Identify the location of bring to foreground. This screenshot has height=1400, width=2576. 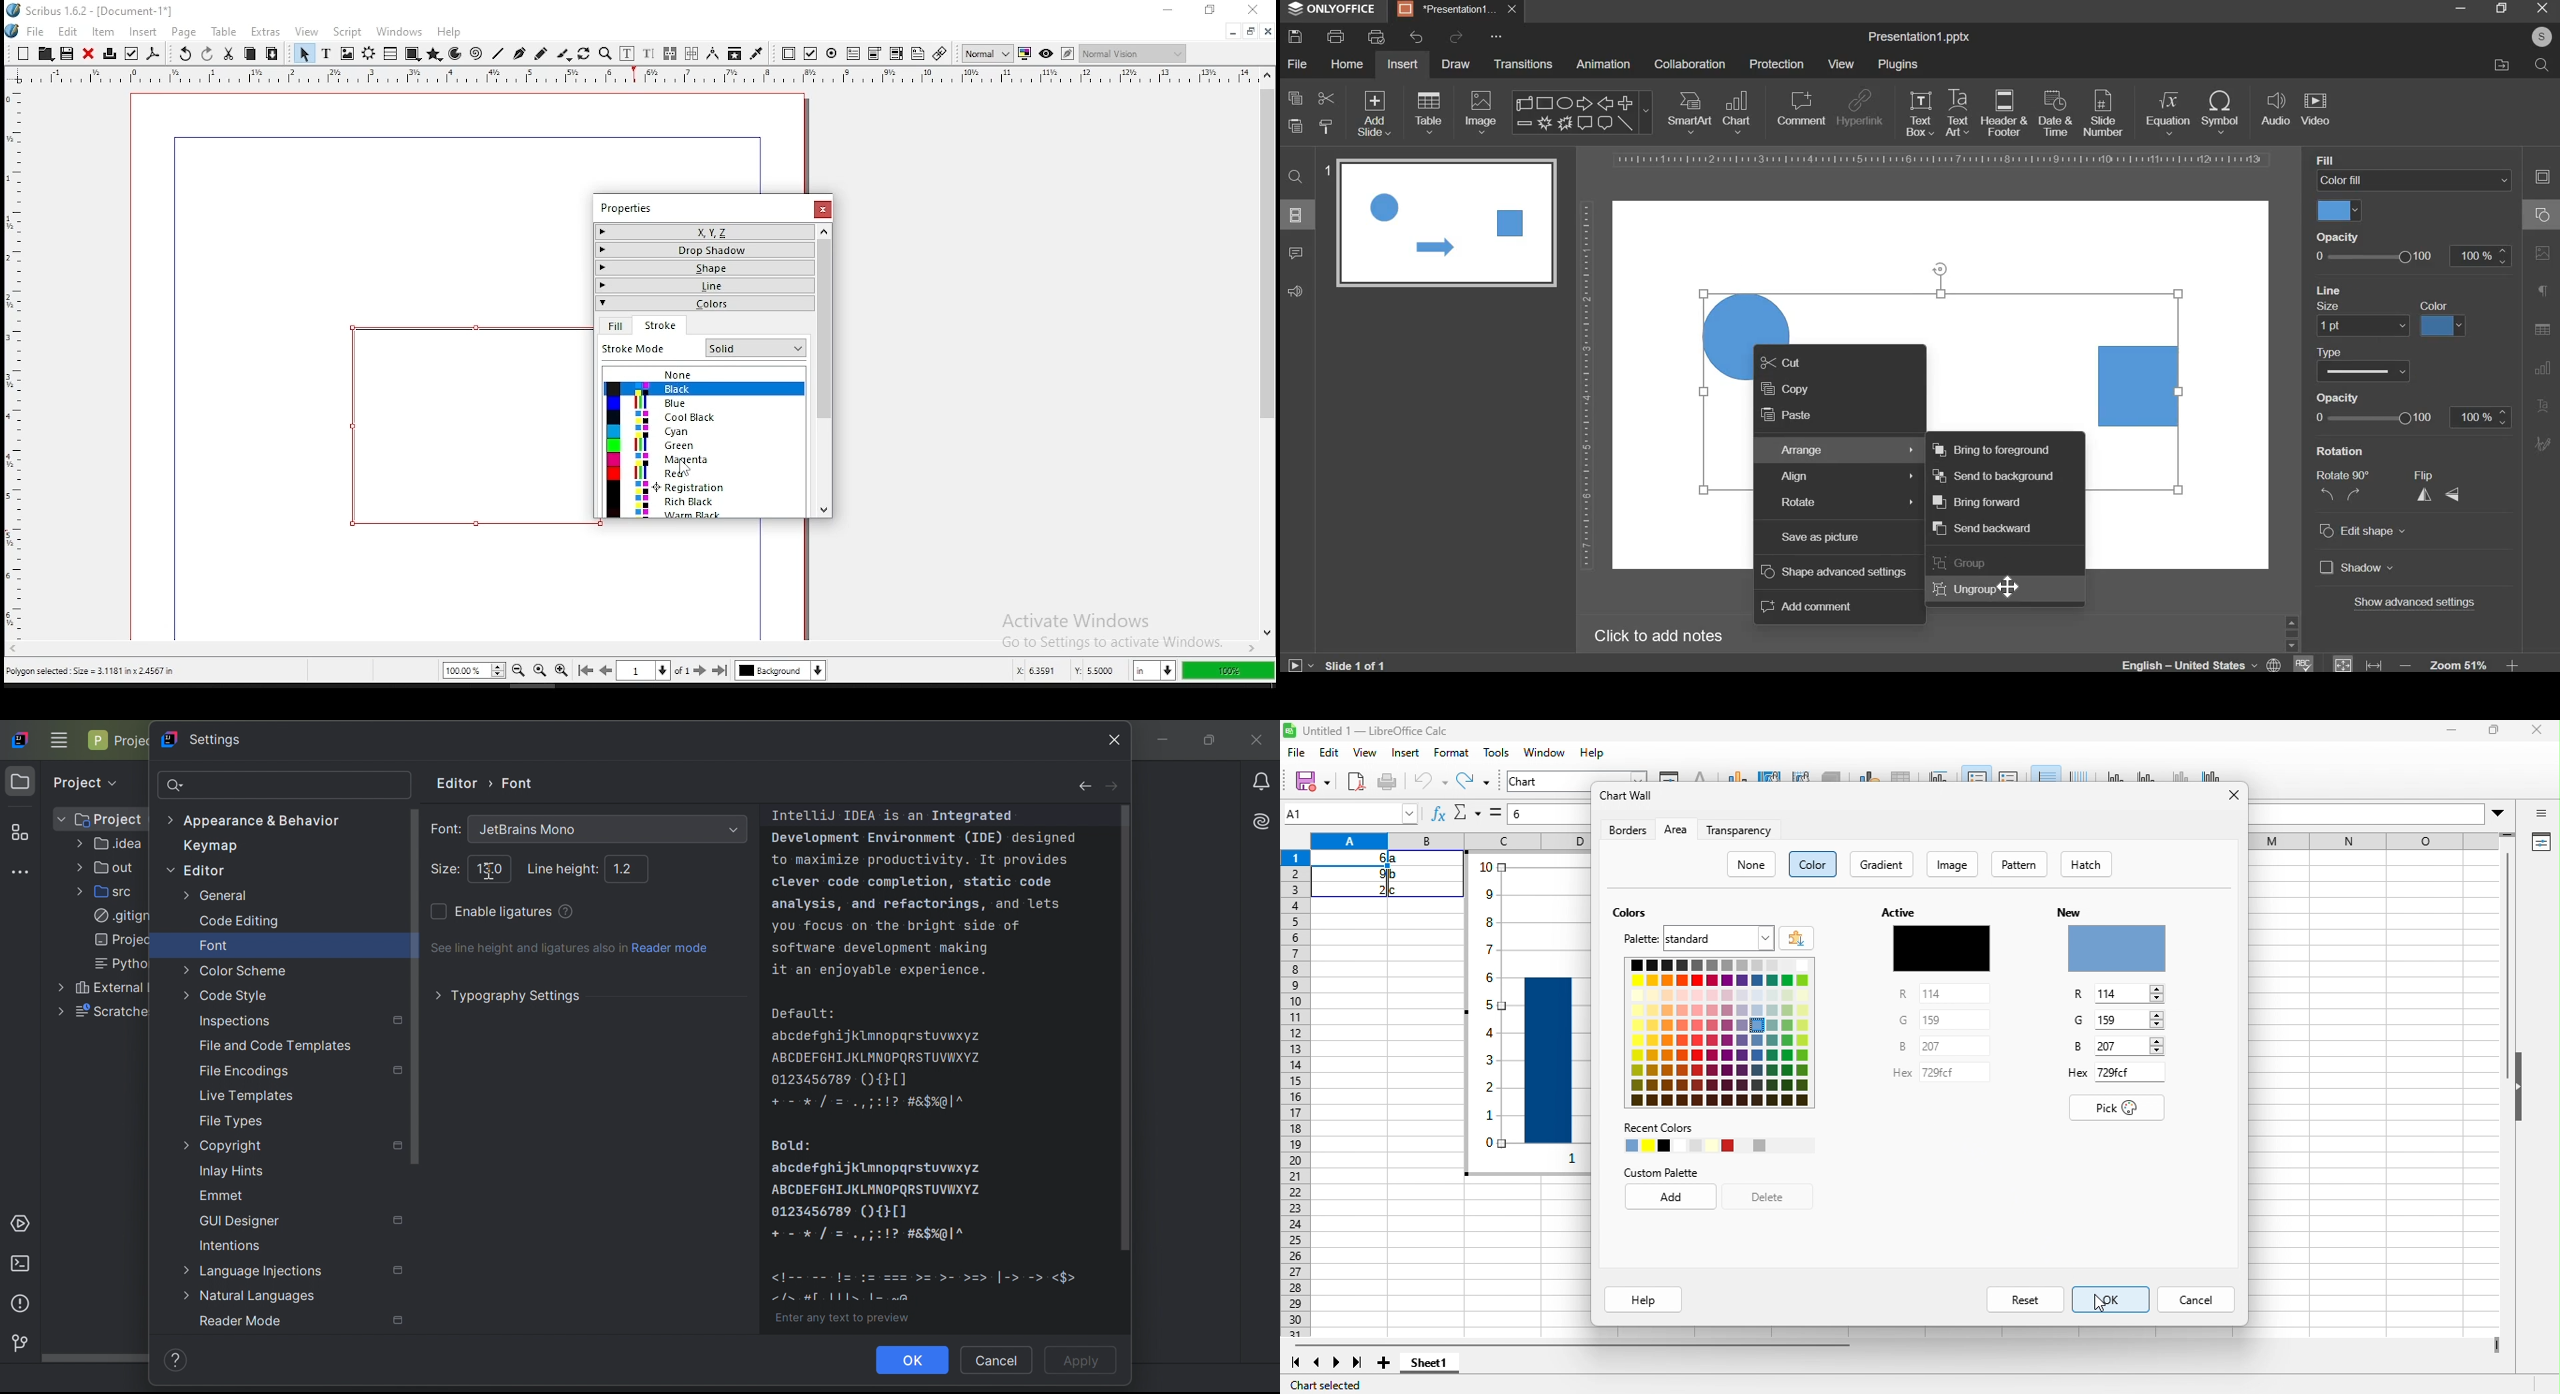
(1990, 449).